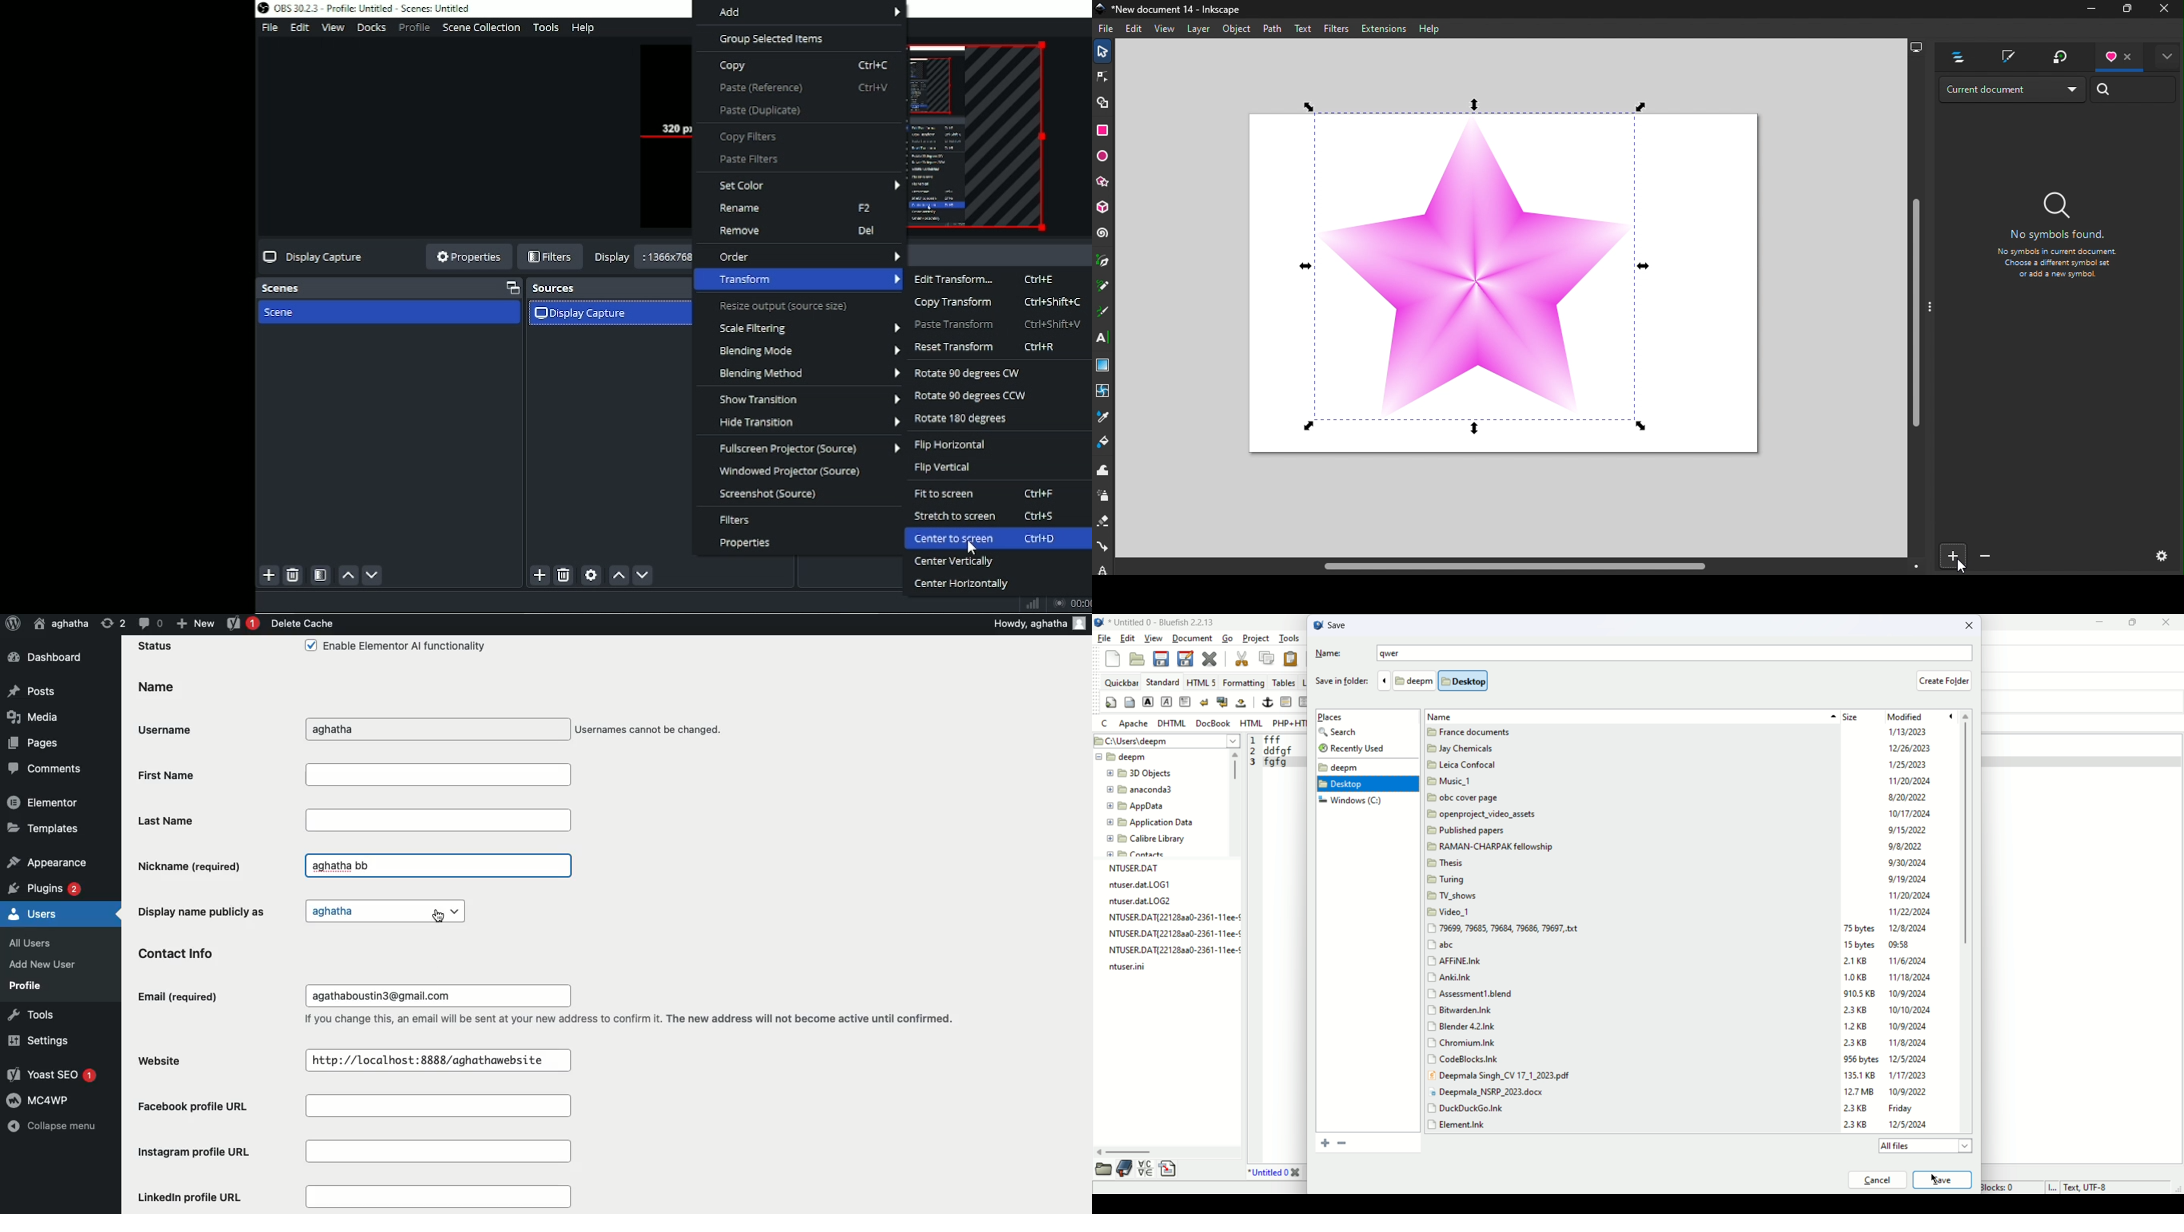  What do you see at coordinates (1134, 725) in the screenshot?
I see `apache` at bounding box center [1134, 725].